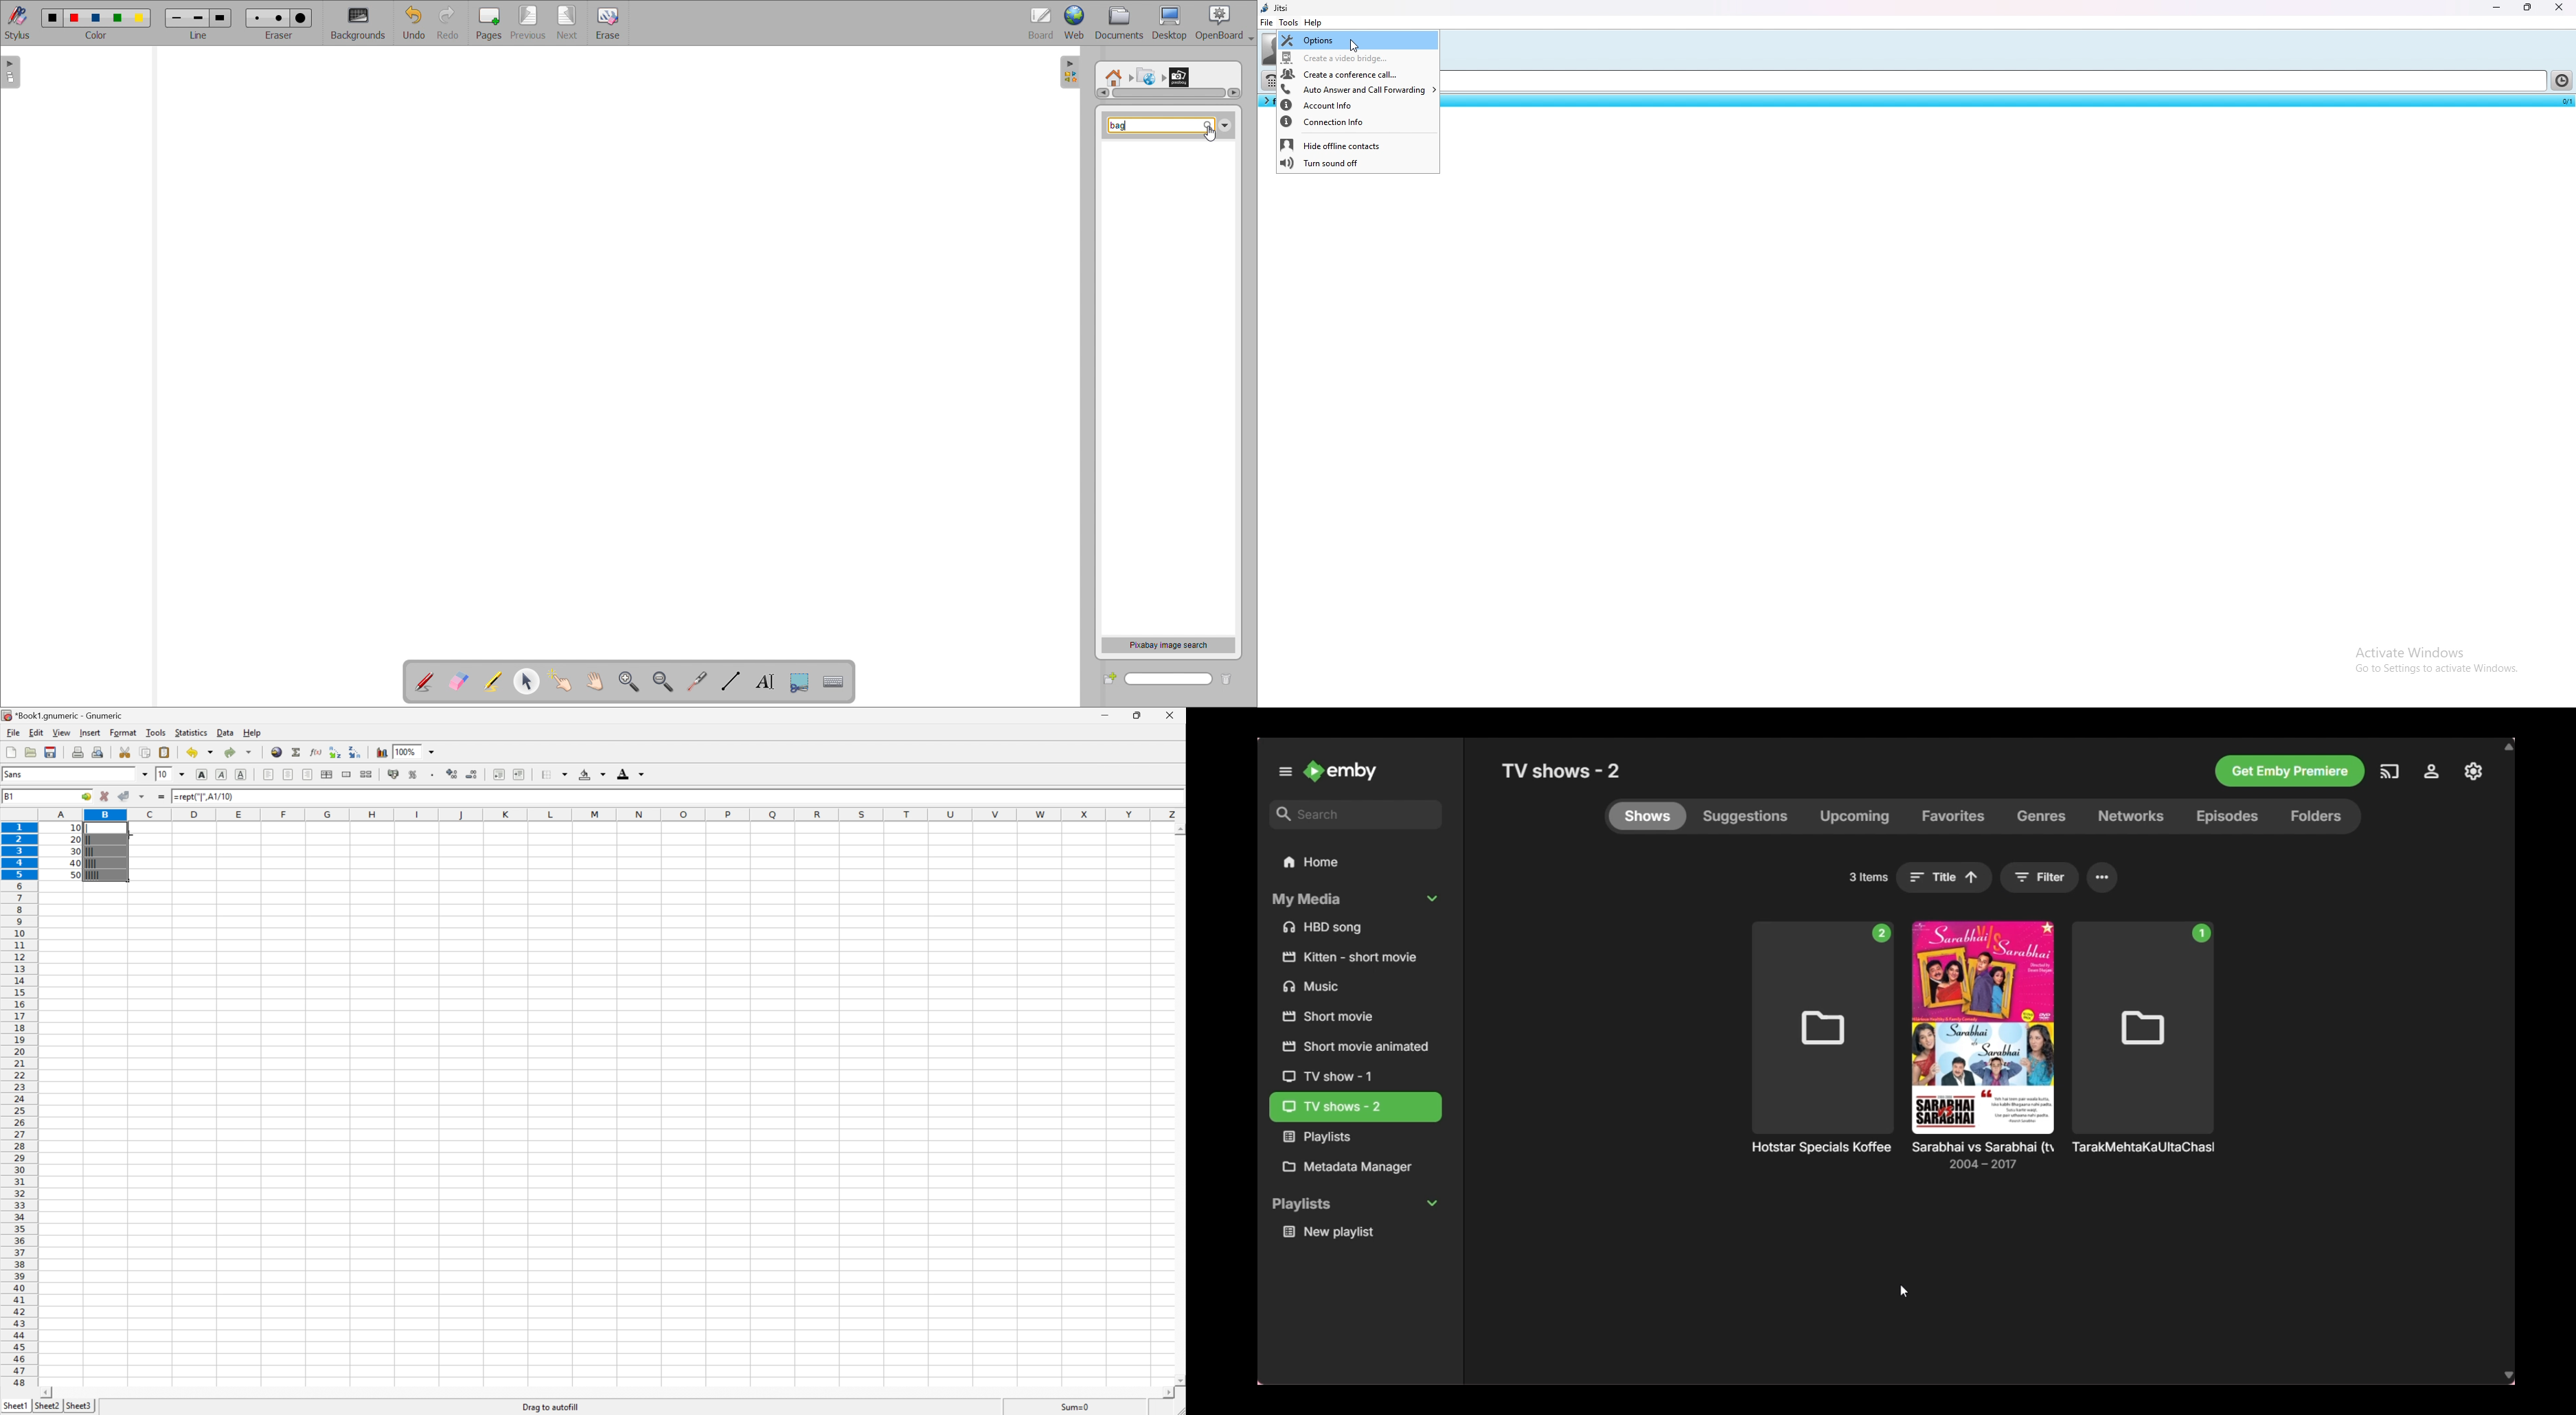  What do you see at coordinates (367, 774) in the screenshot?
I see `Split the ranges of merged cells` at bounding box center [367, 774].